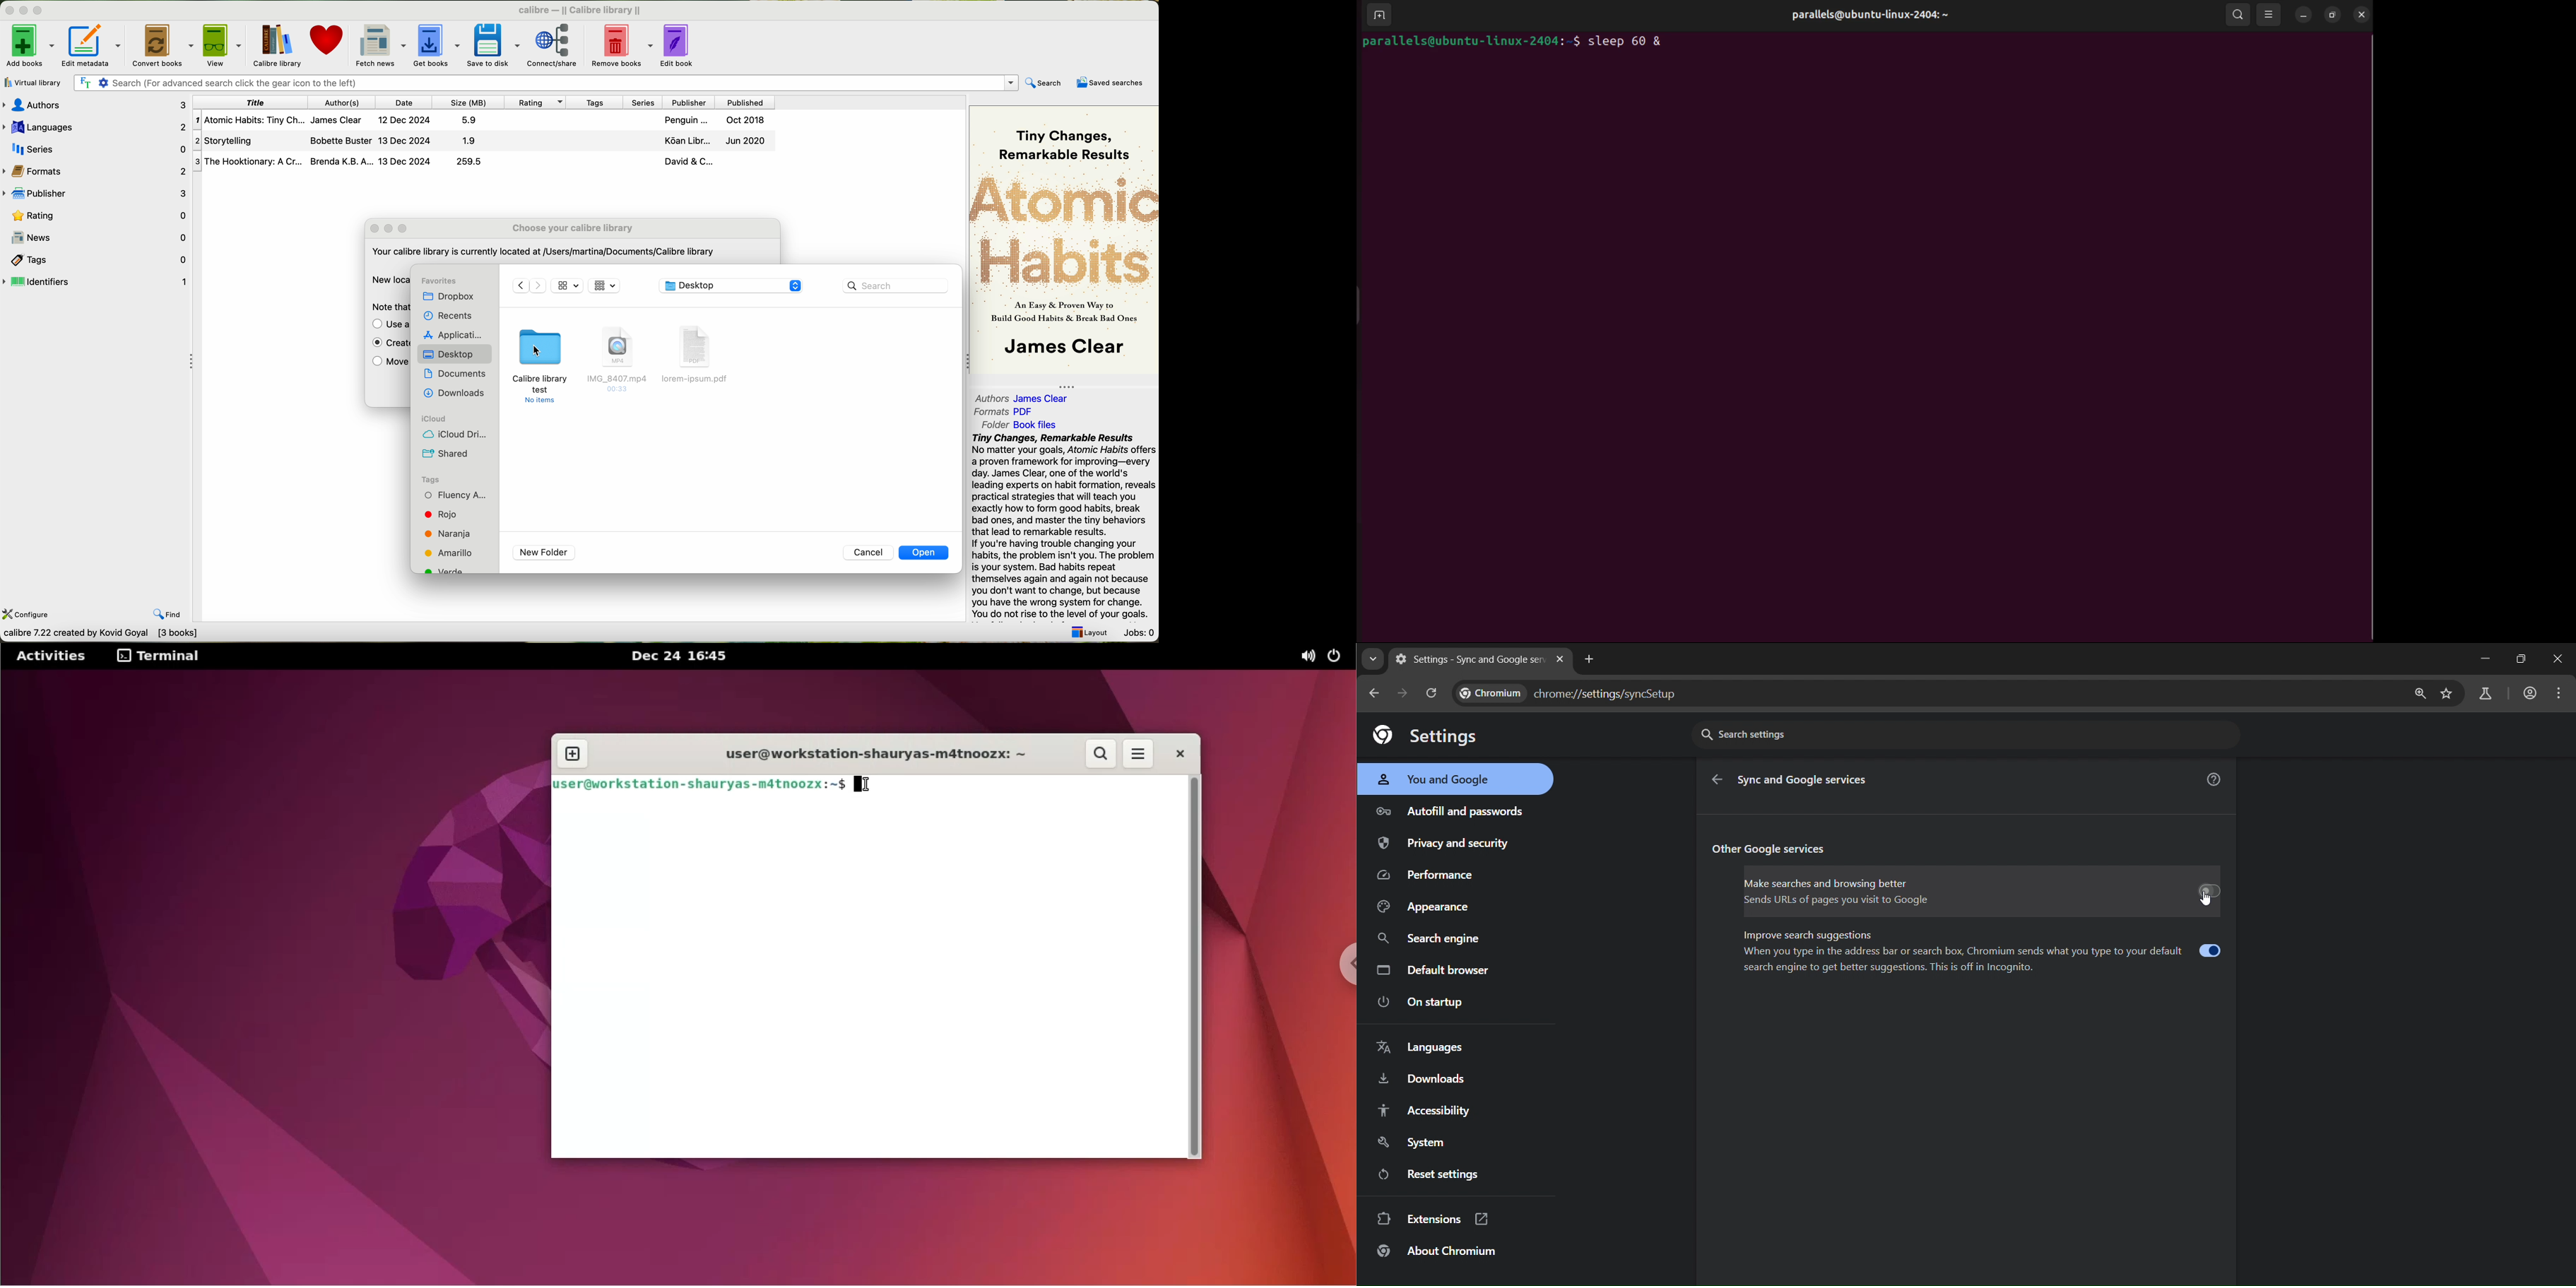 Image resolution: width=2576 pixels, height=1288 pixels. What do you see at coordinates (2367, 342) in the screenshot?
I see `Scrollbar` at bounding box center [2367, 342].